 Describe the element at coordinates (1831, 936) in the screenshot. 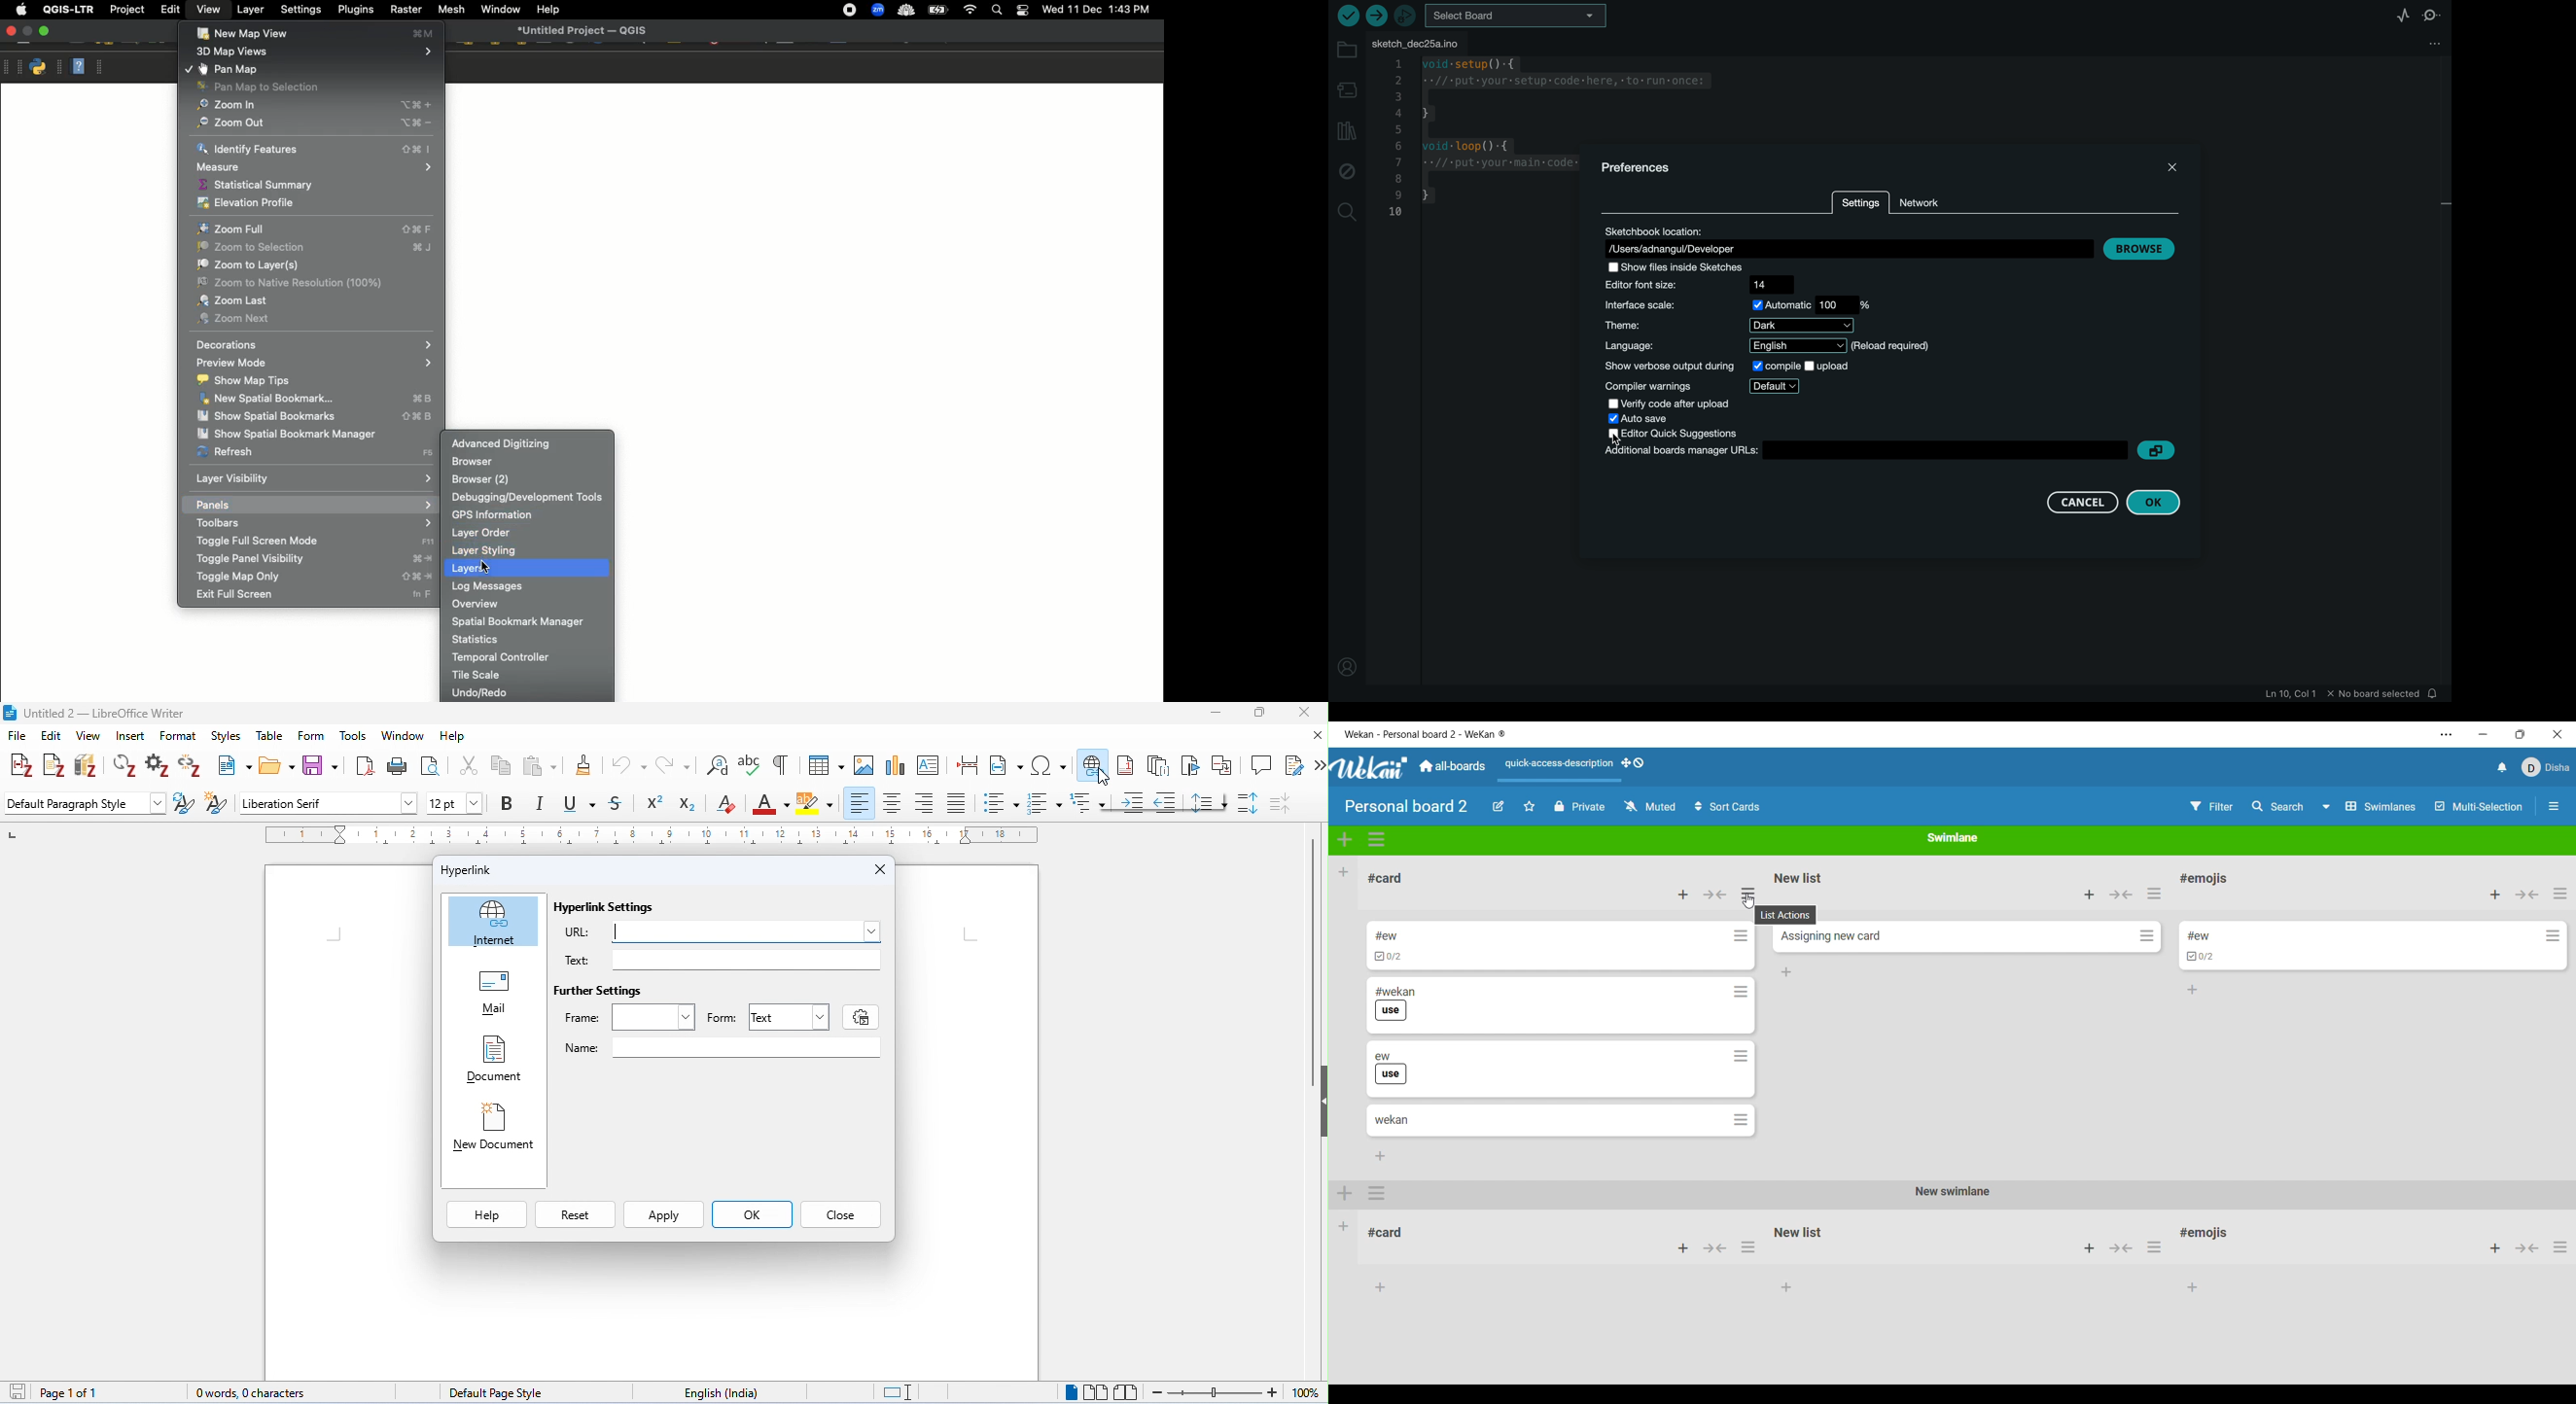

I see `Card name` at that location.